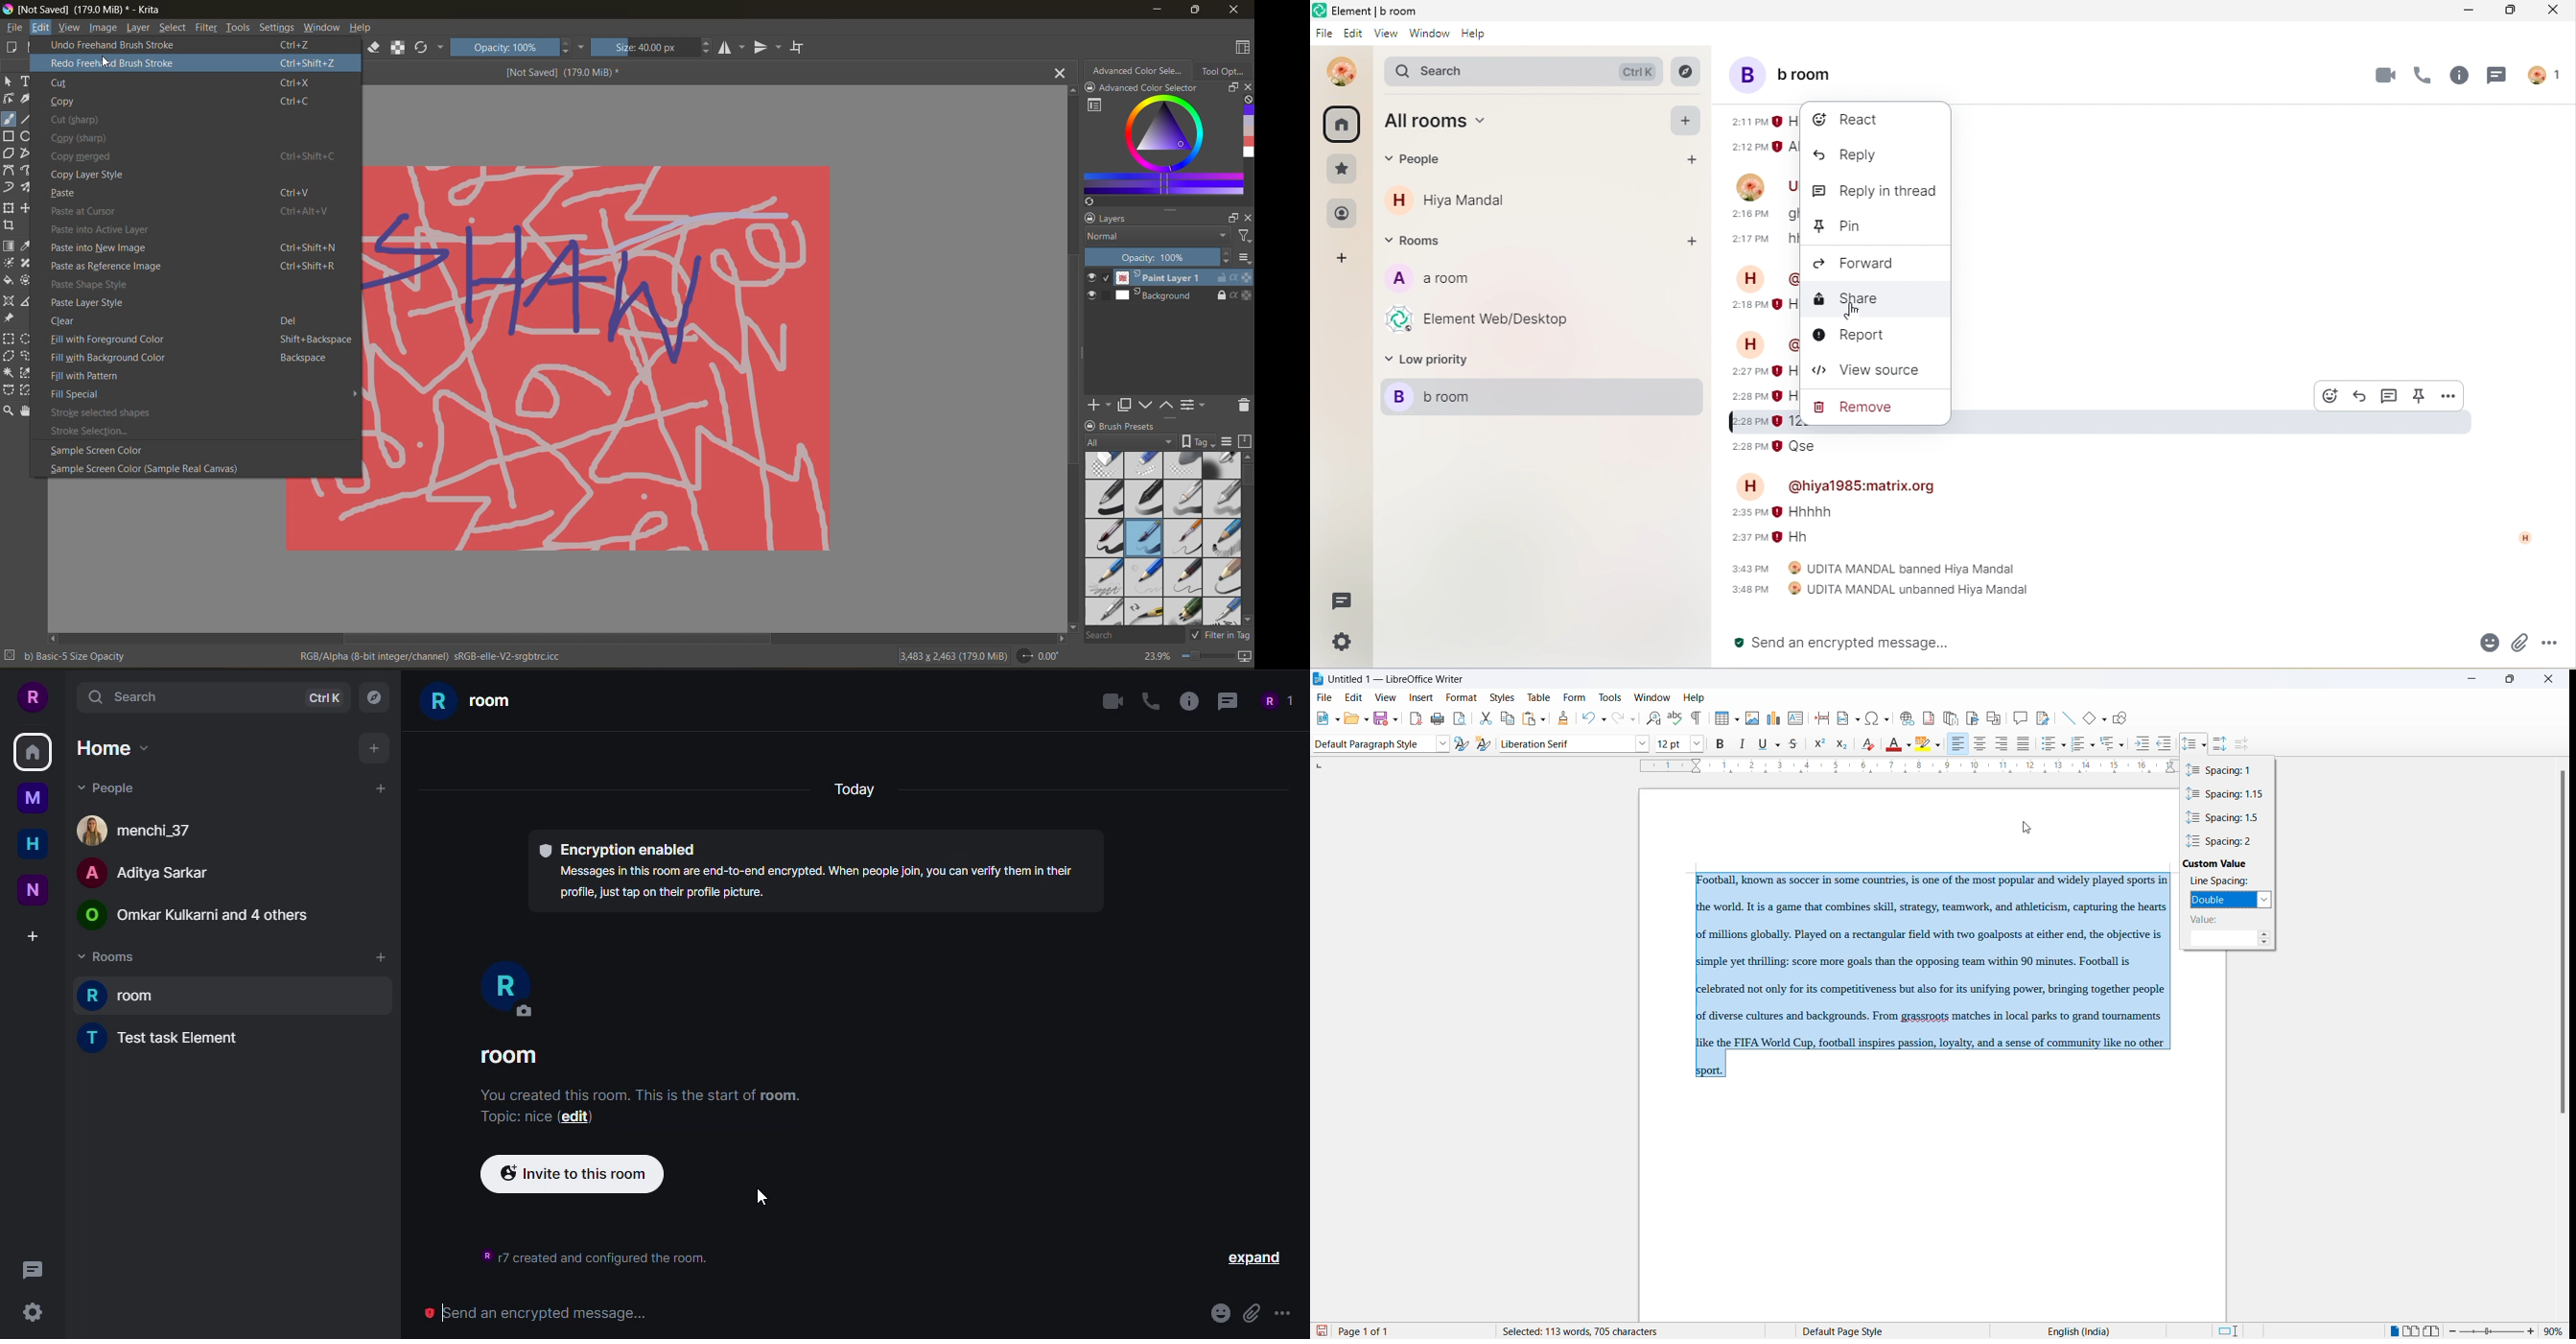 The height and width of the screenshot is (1344, 2576). Describe the element at coordinates (1857, 644) in the screenshot. I see `send an encrypted message` at that location.